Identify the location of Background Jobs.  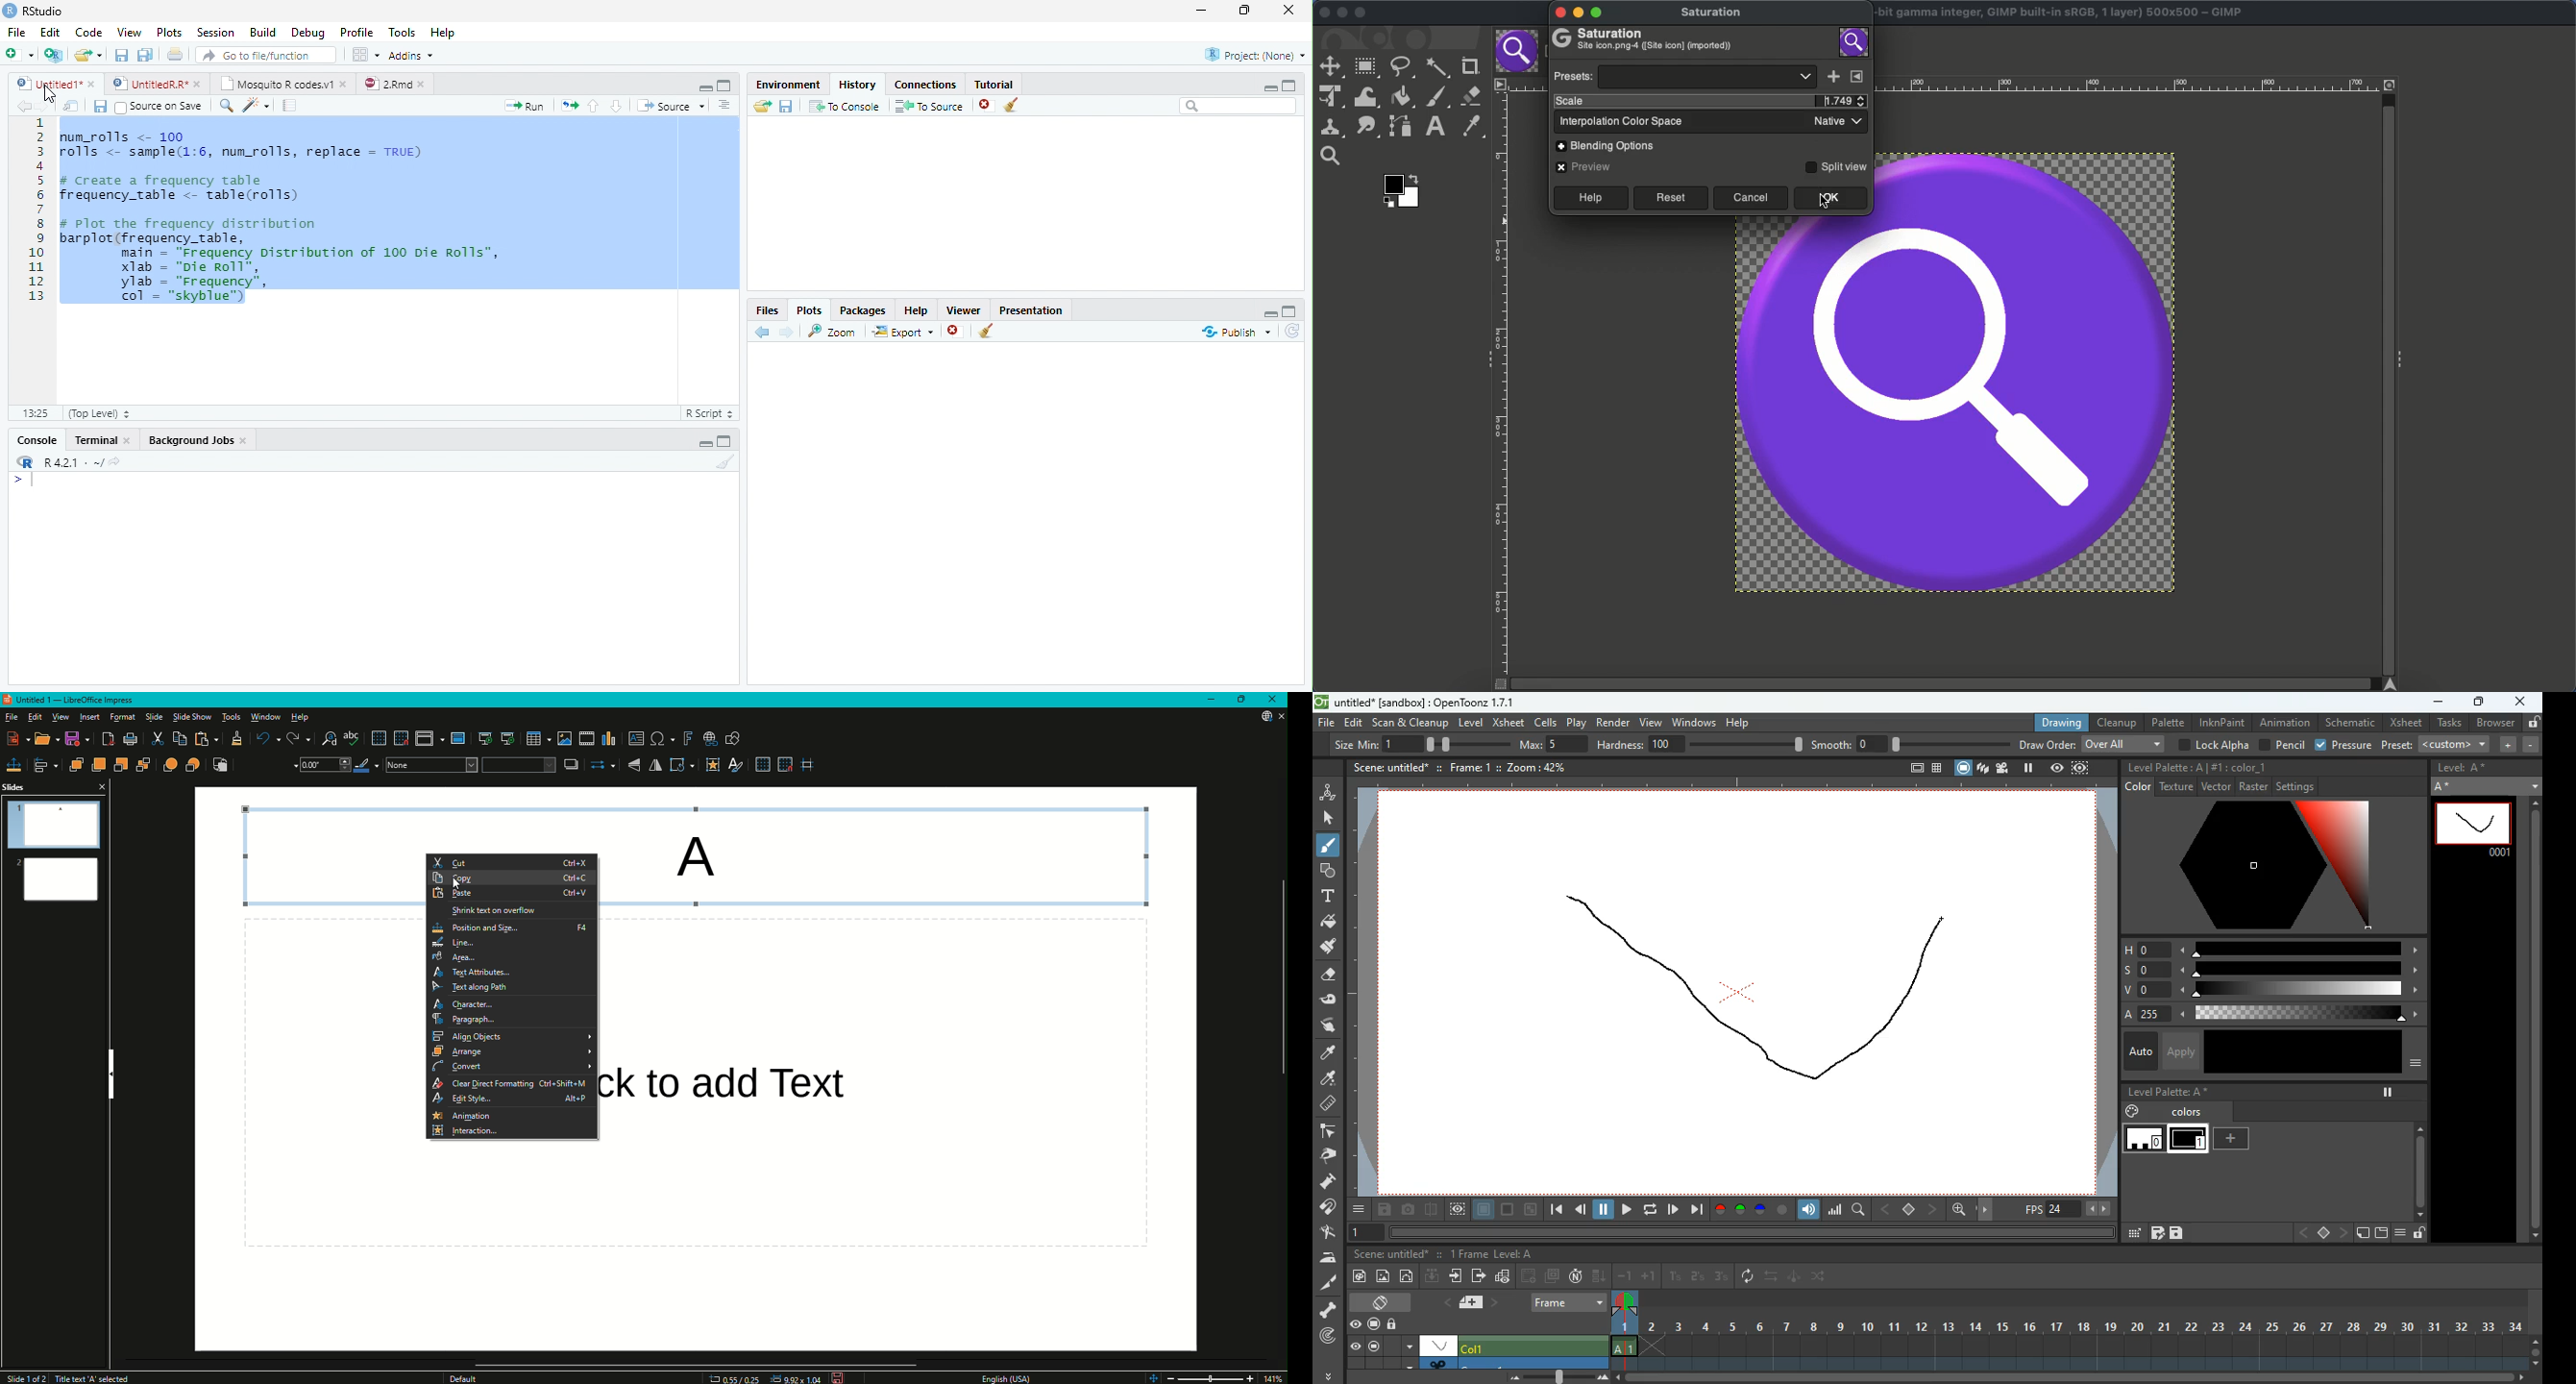
(199, 438).